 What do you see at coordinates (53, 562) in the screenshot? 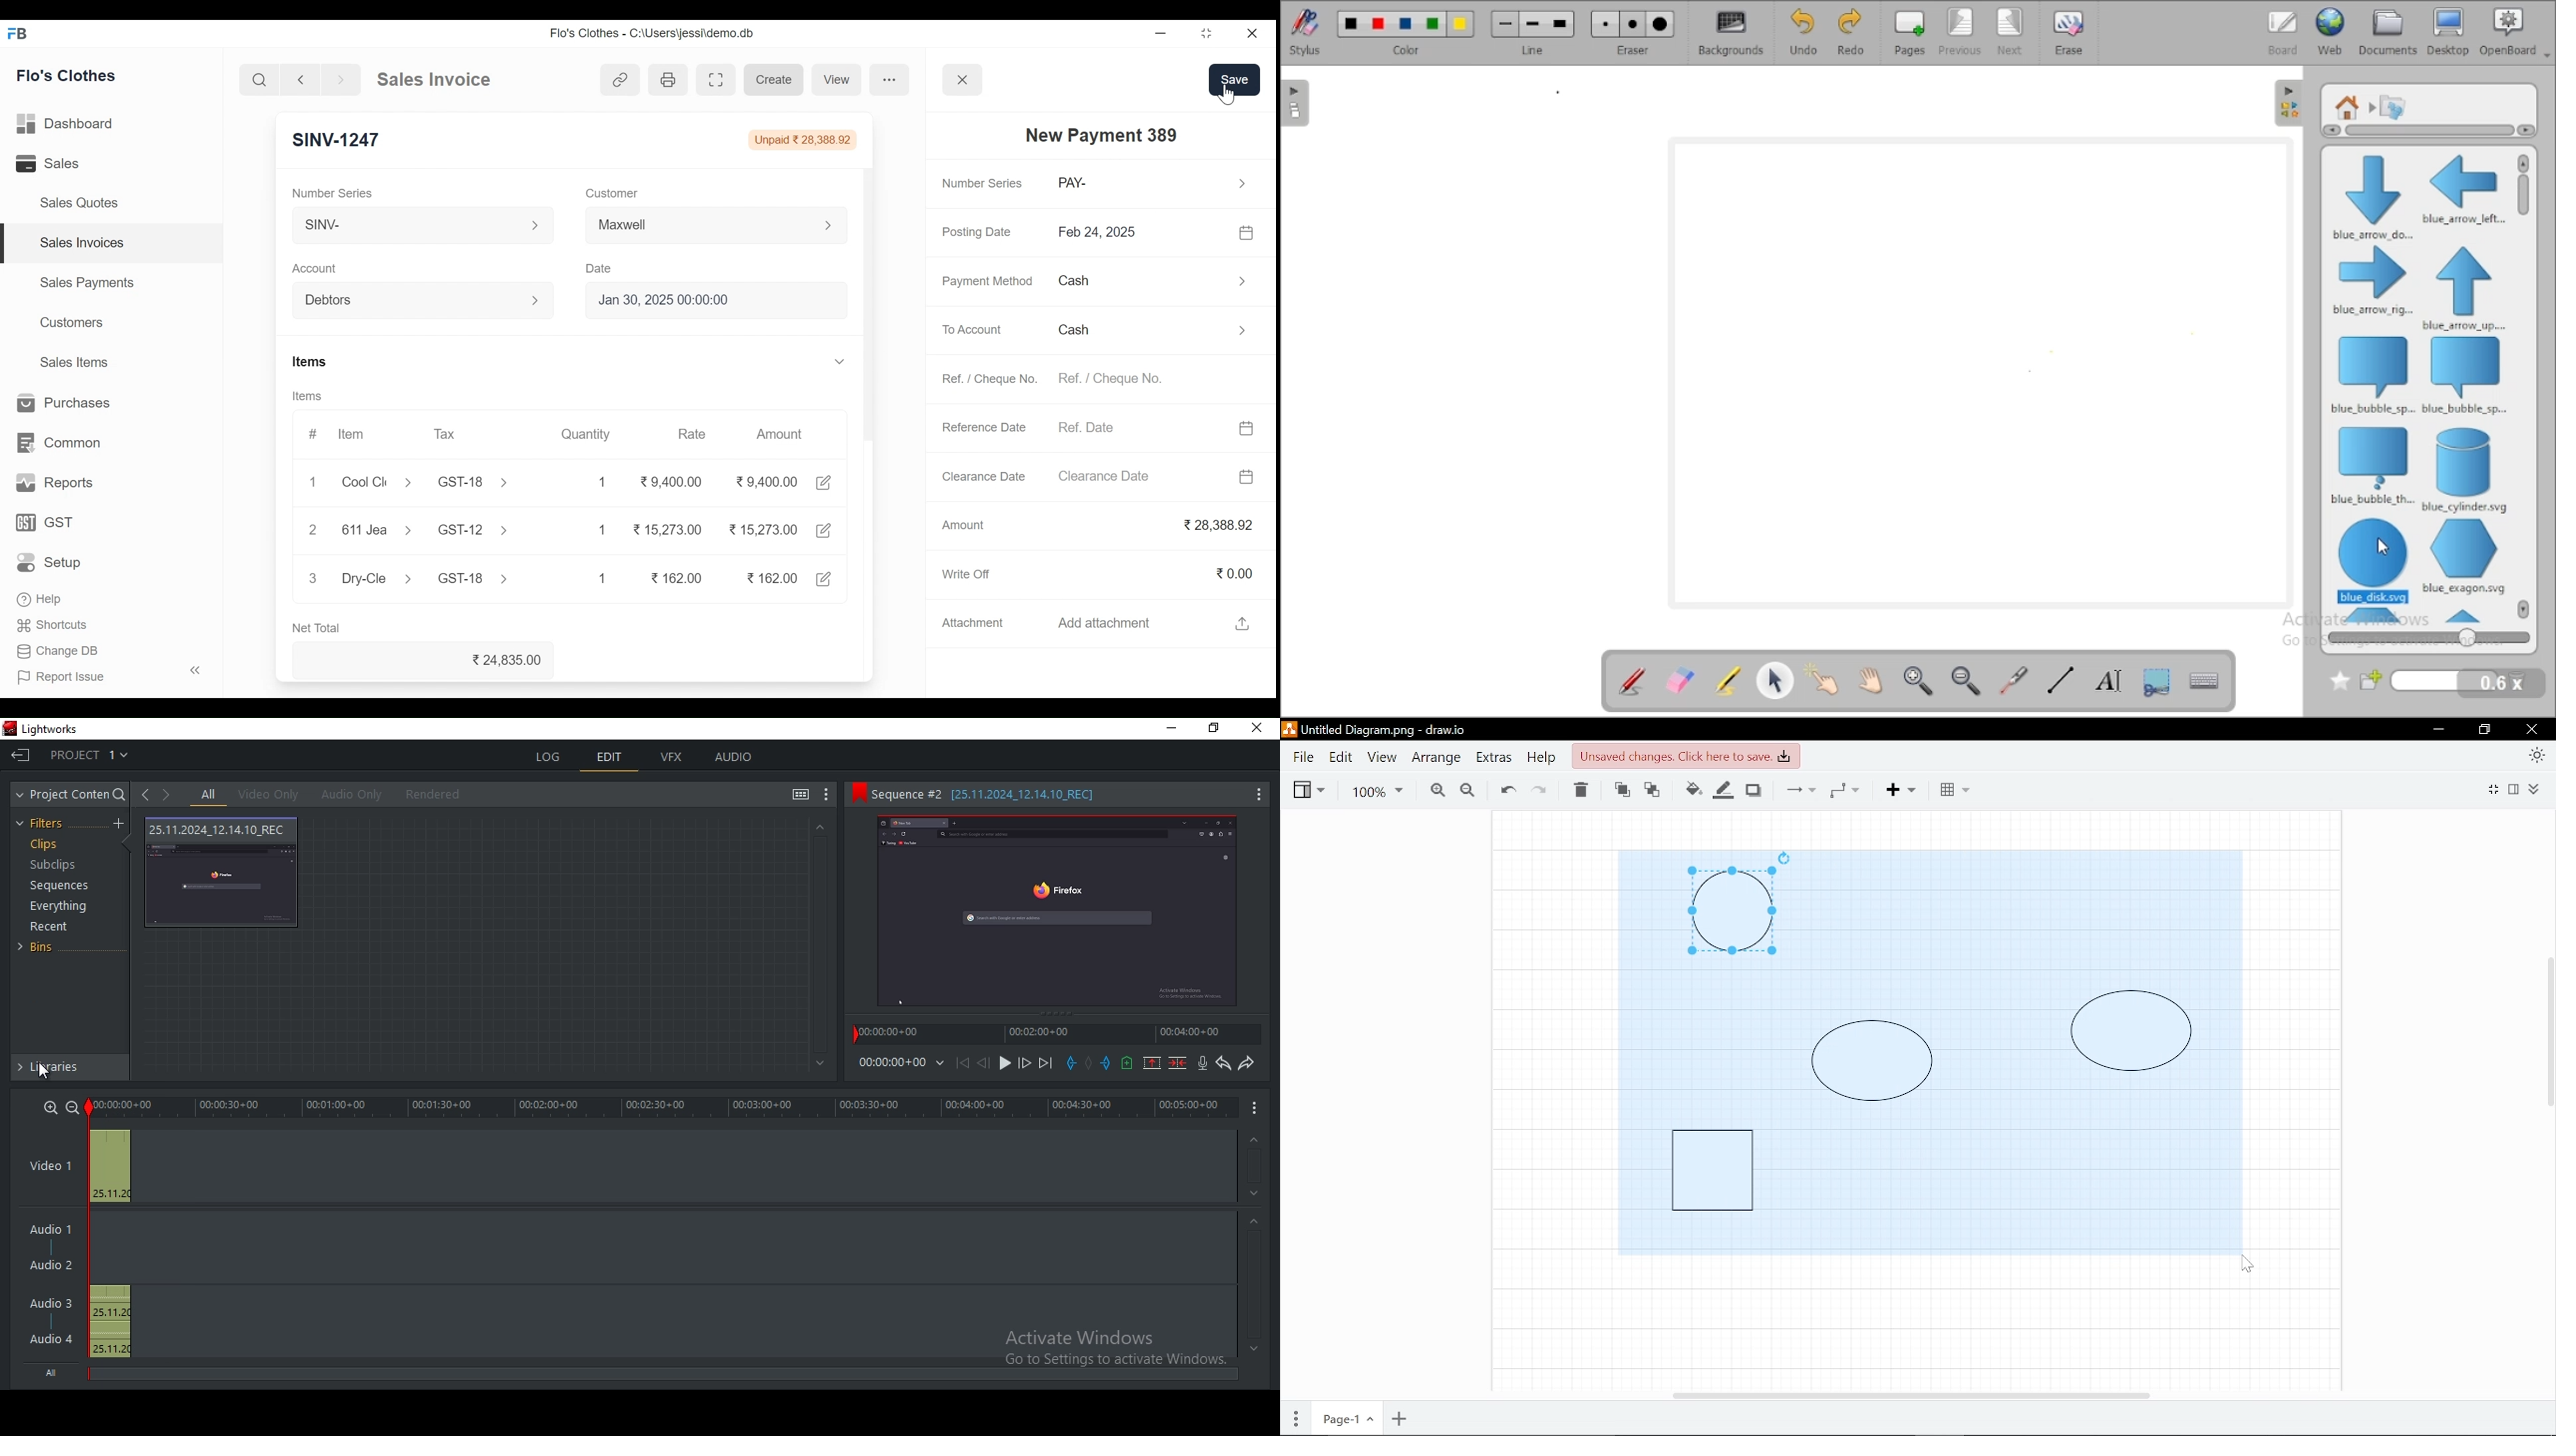
I see `Setup` at bounding box center [53, 562].